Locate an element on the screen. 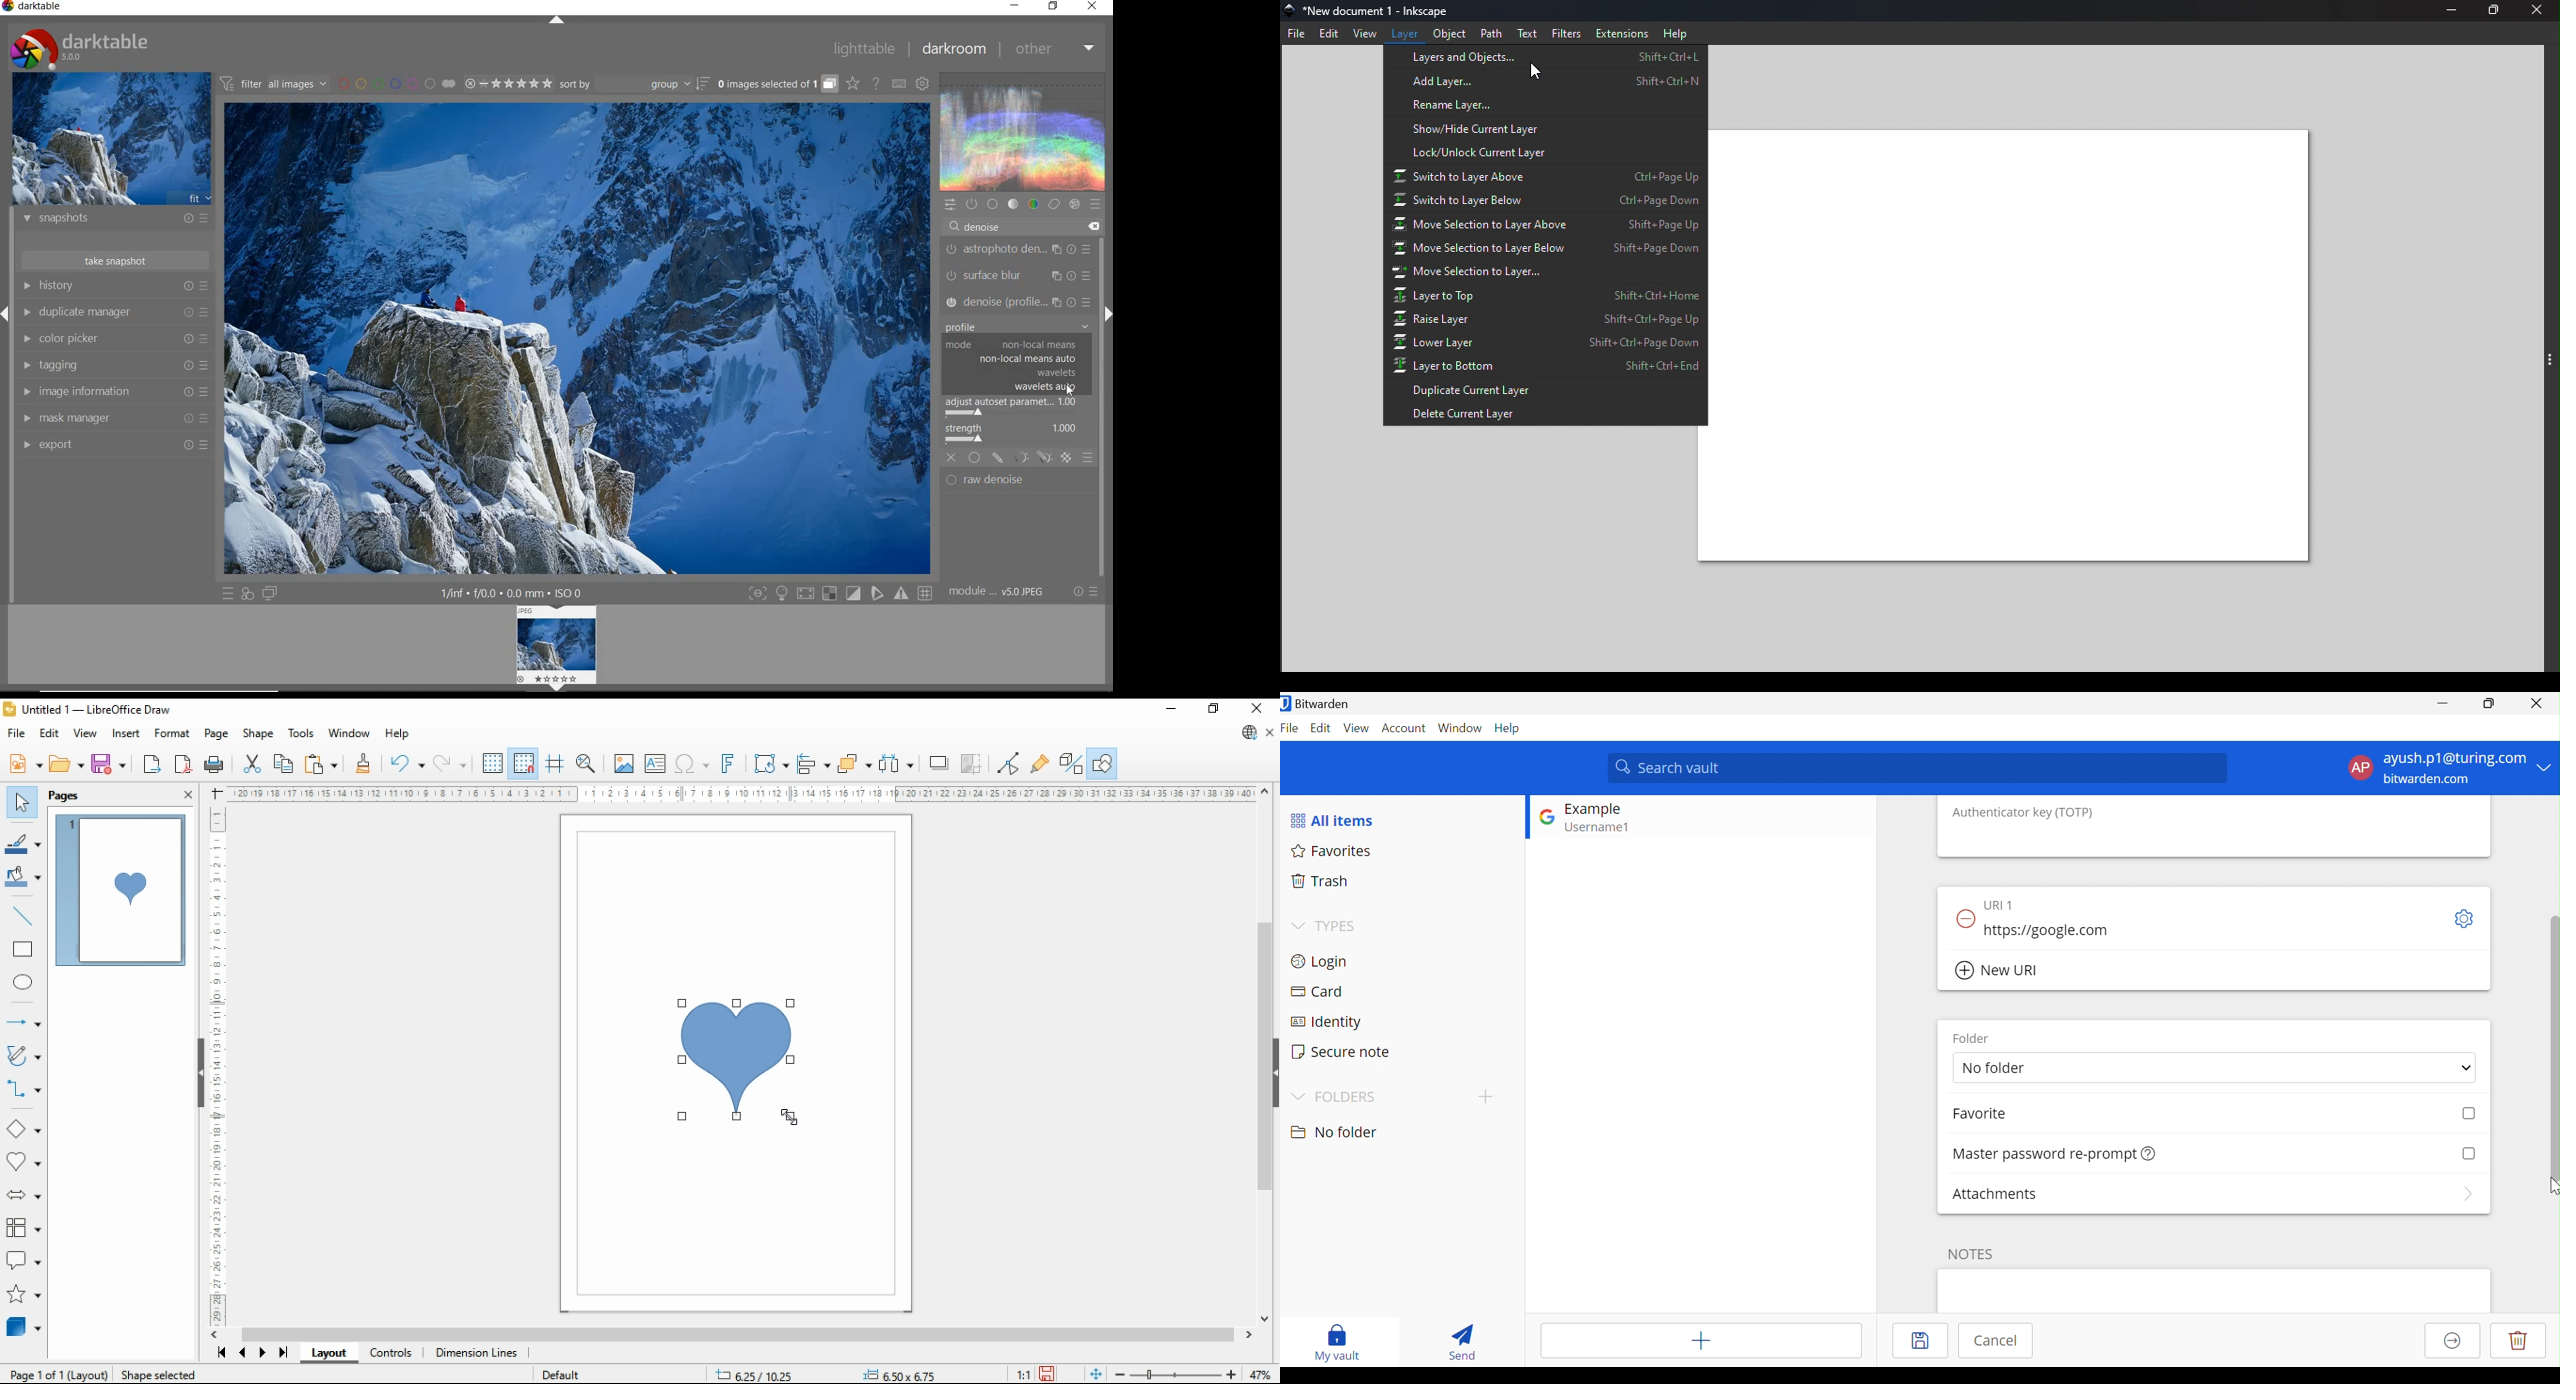 The width and height of the screenshot is (2576, 1400). fit page to window is located at coordinates (1095, 1374).